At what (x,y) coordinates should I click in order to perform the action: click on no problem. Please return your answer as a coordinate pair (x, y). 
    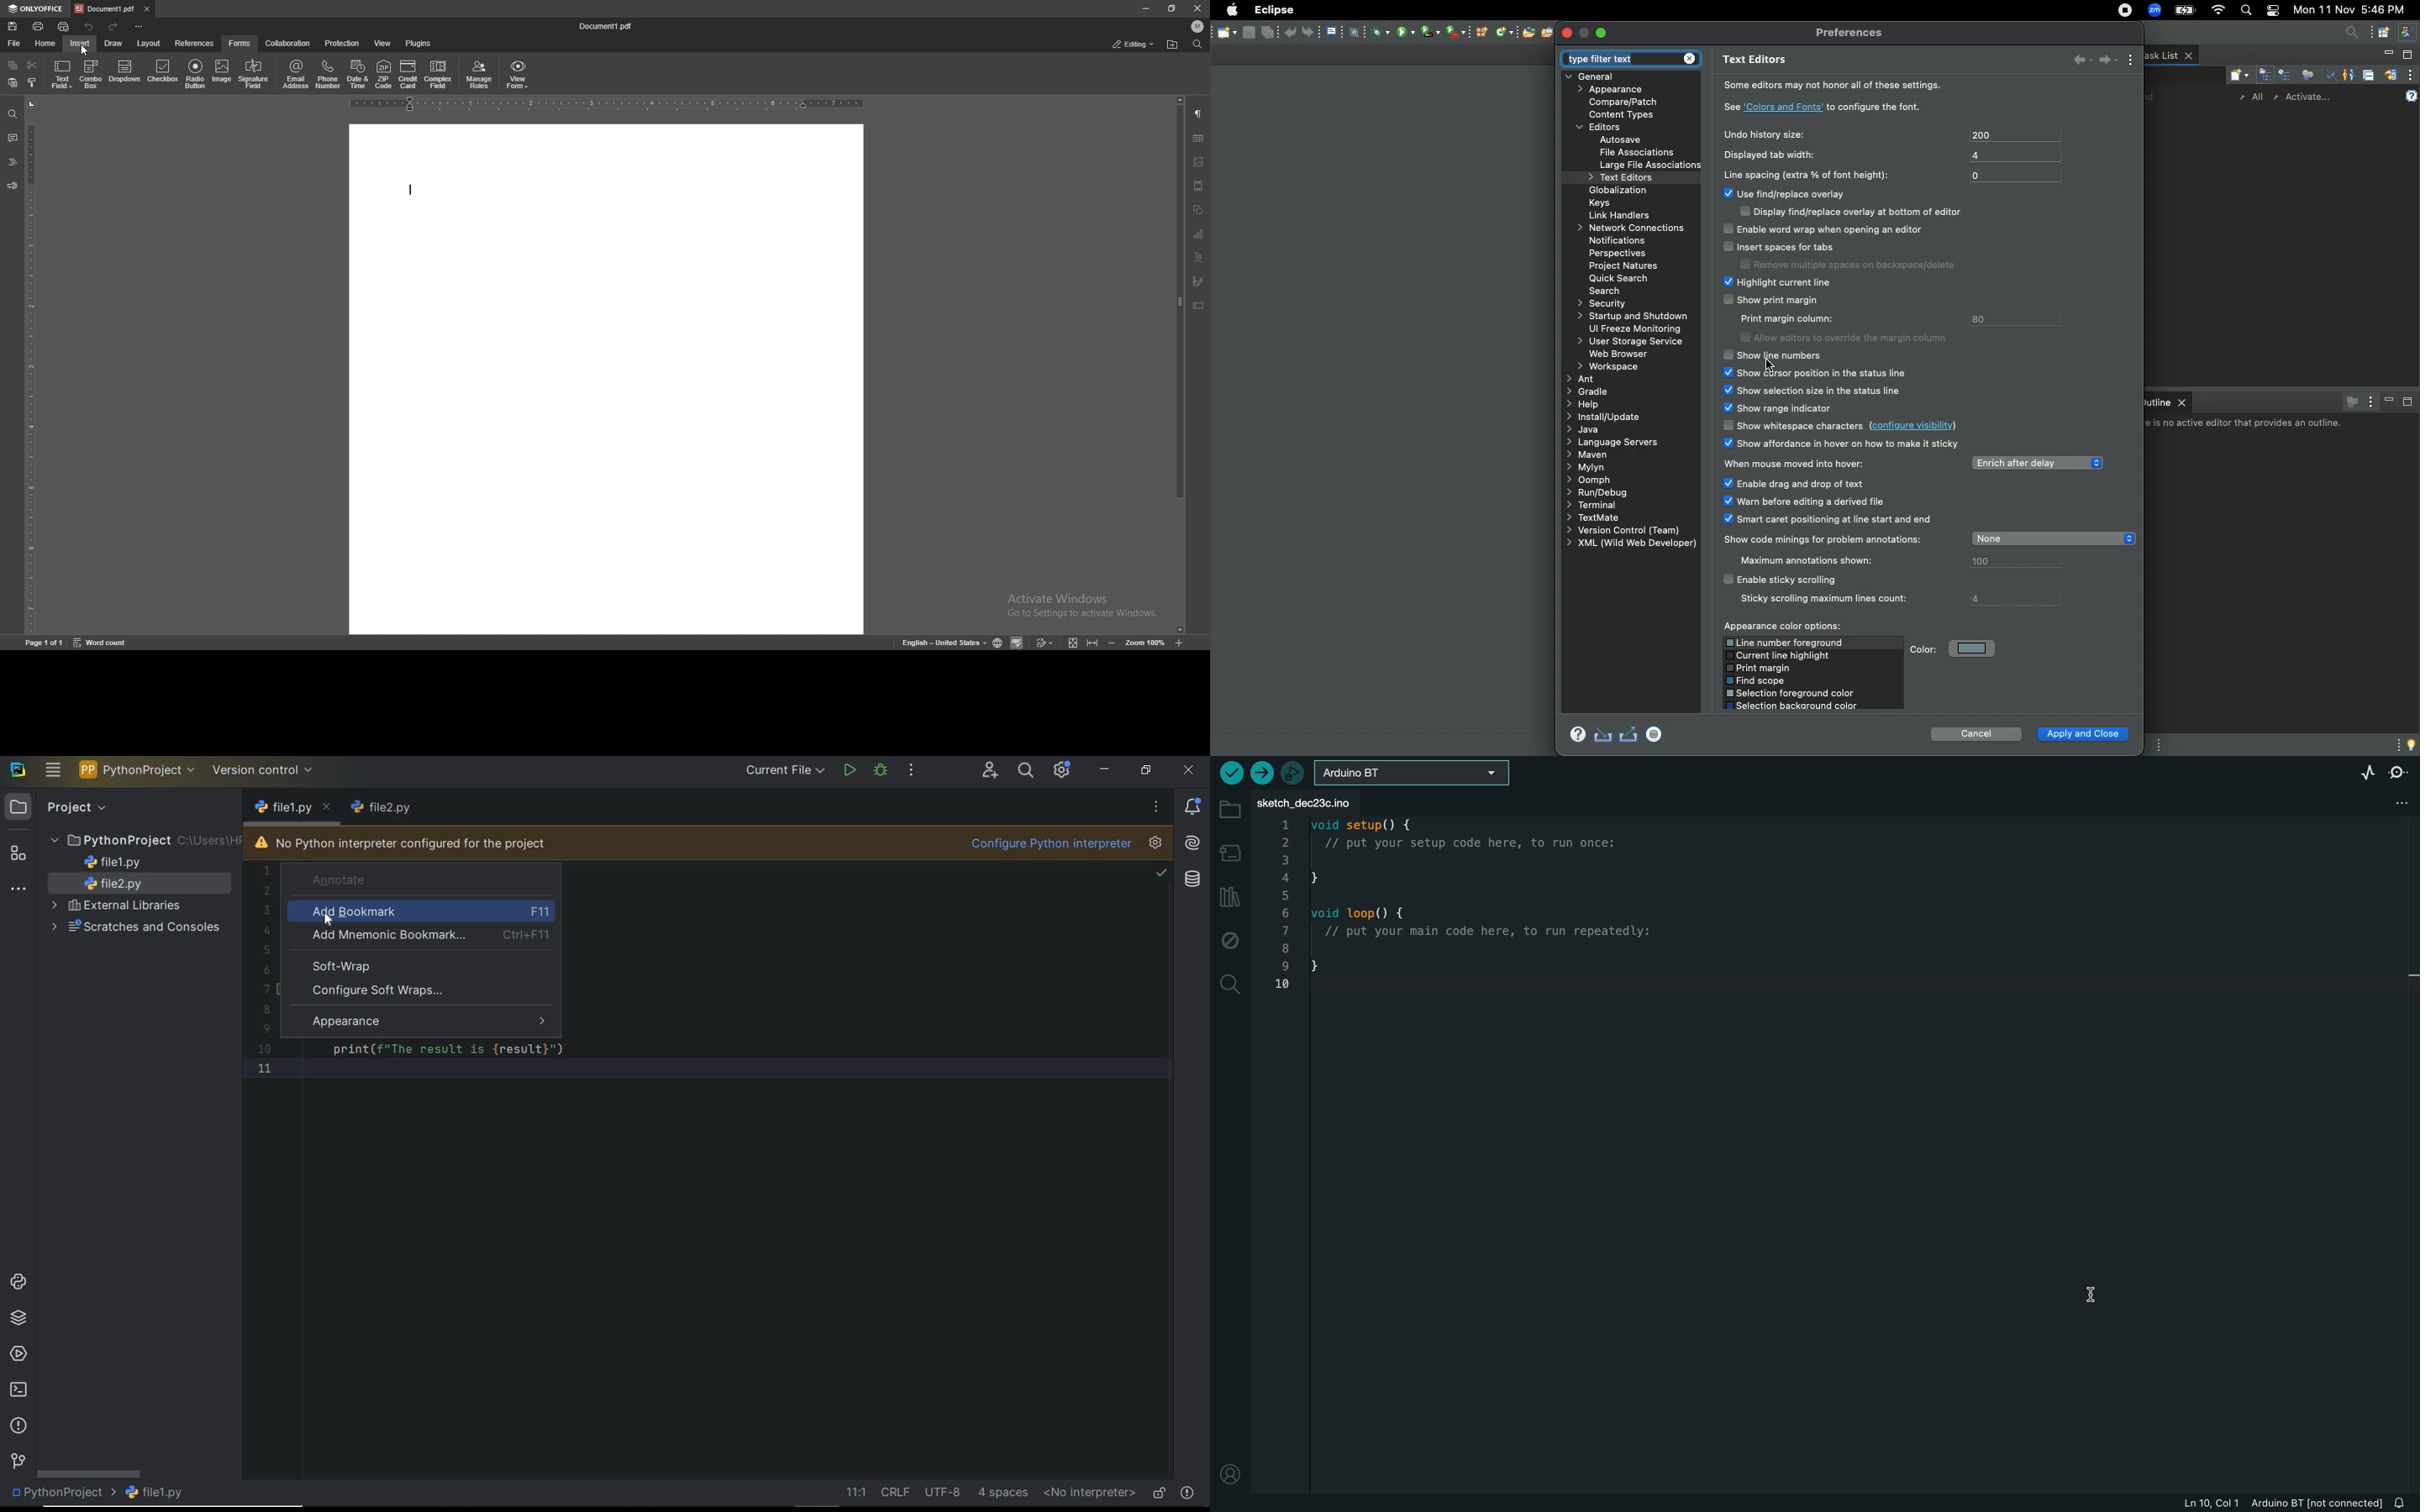
    Looking at the image, I should click on (1160, 875).